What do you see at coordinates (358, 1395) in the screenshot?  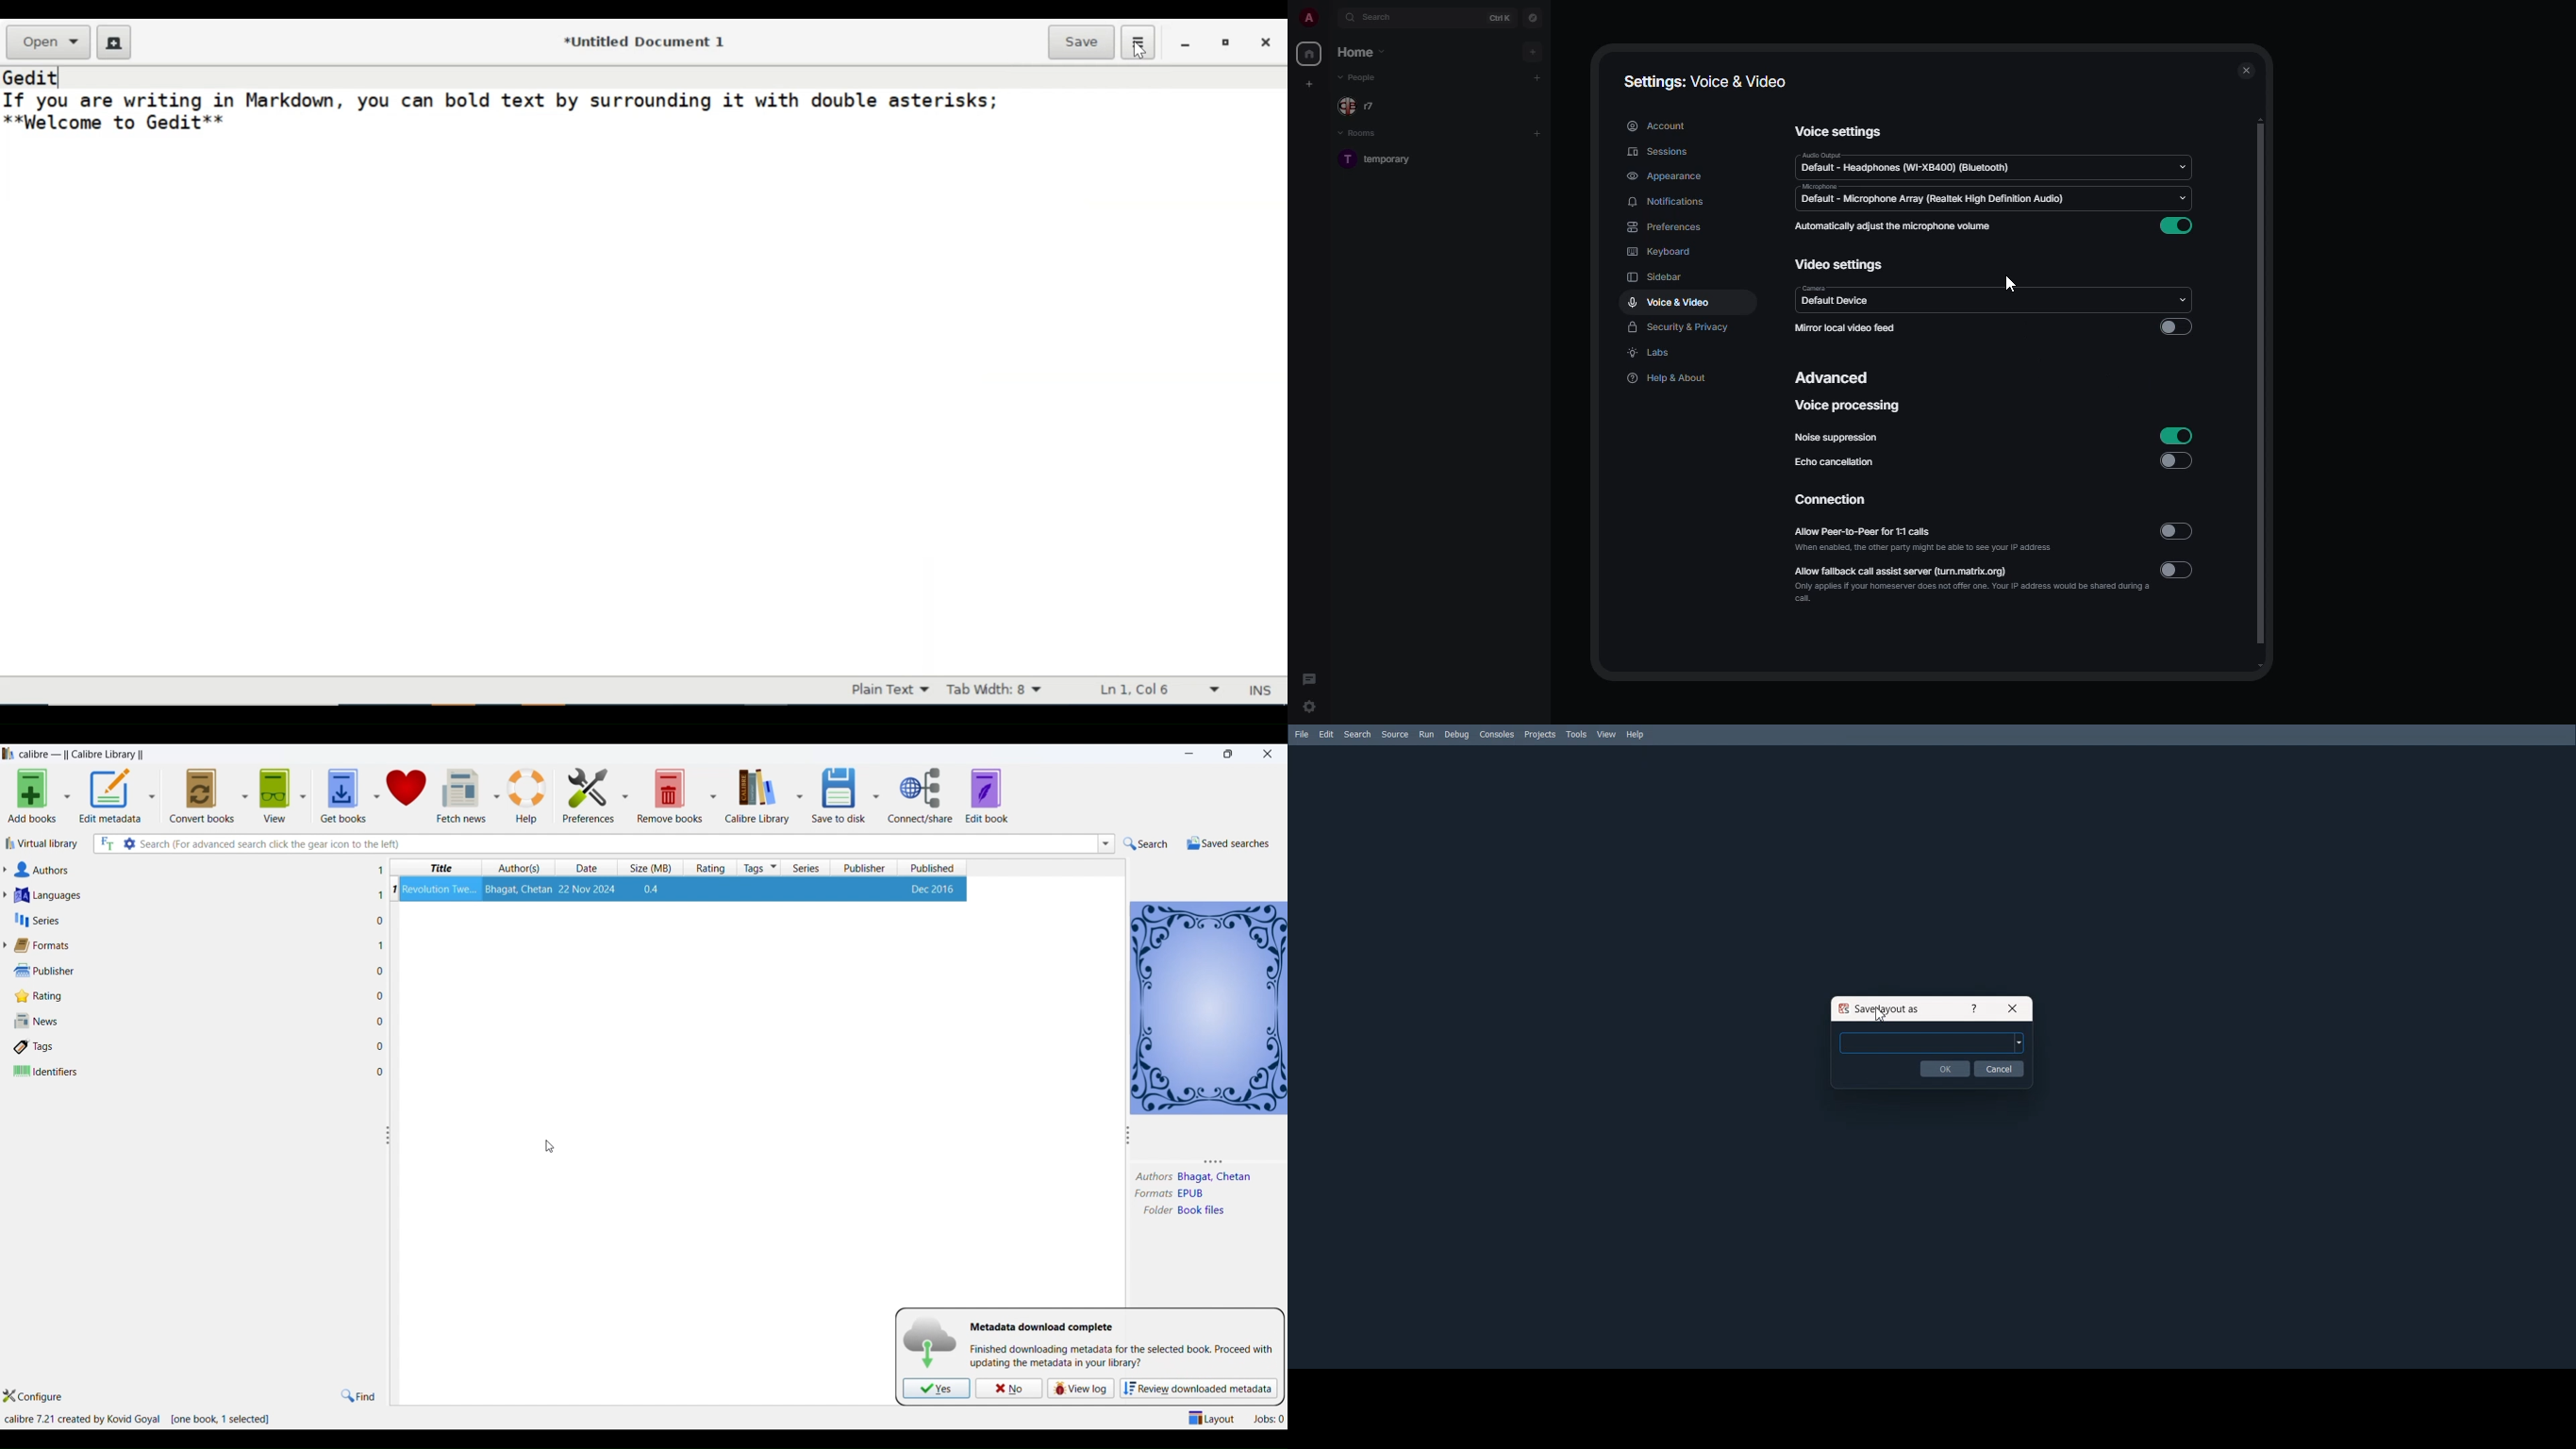 I see `find` at bounding box center [358, 1395].